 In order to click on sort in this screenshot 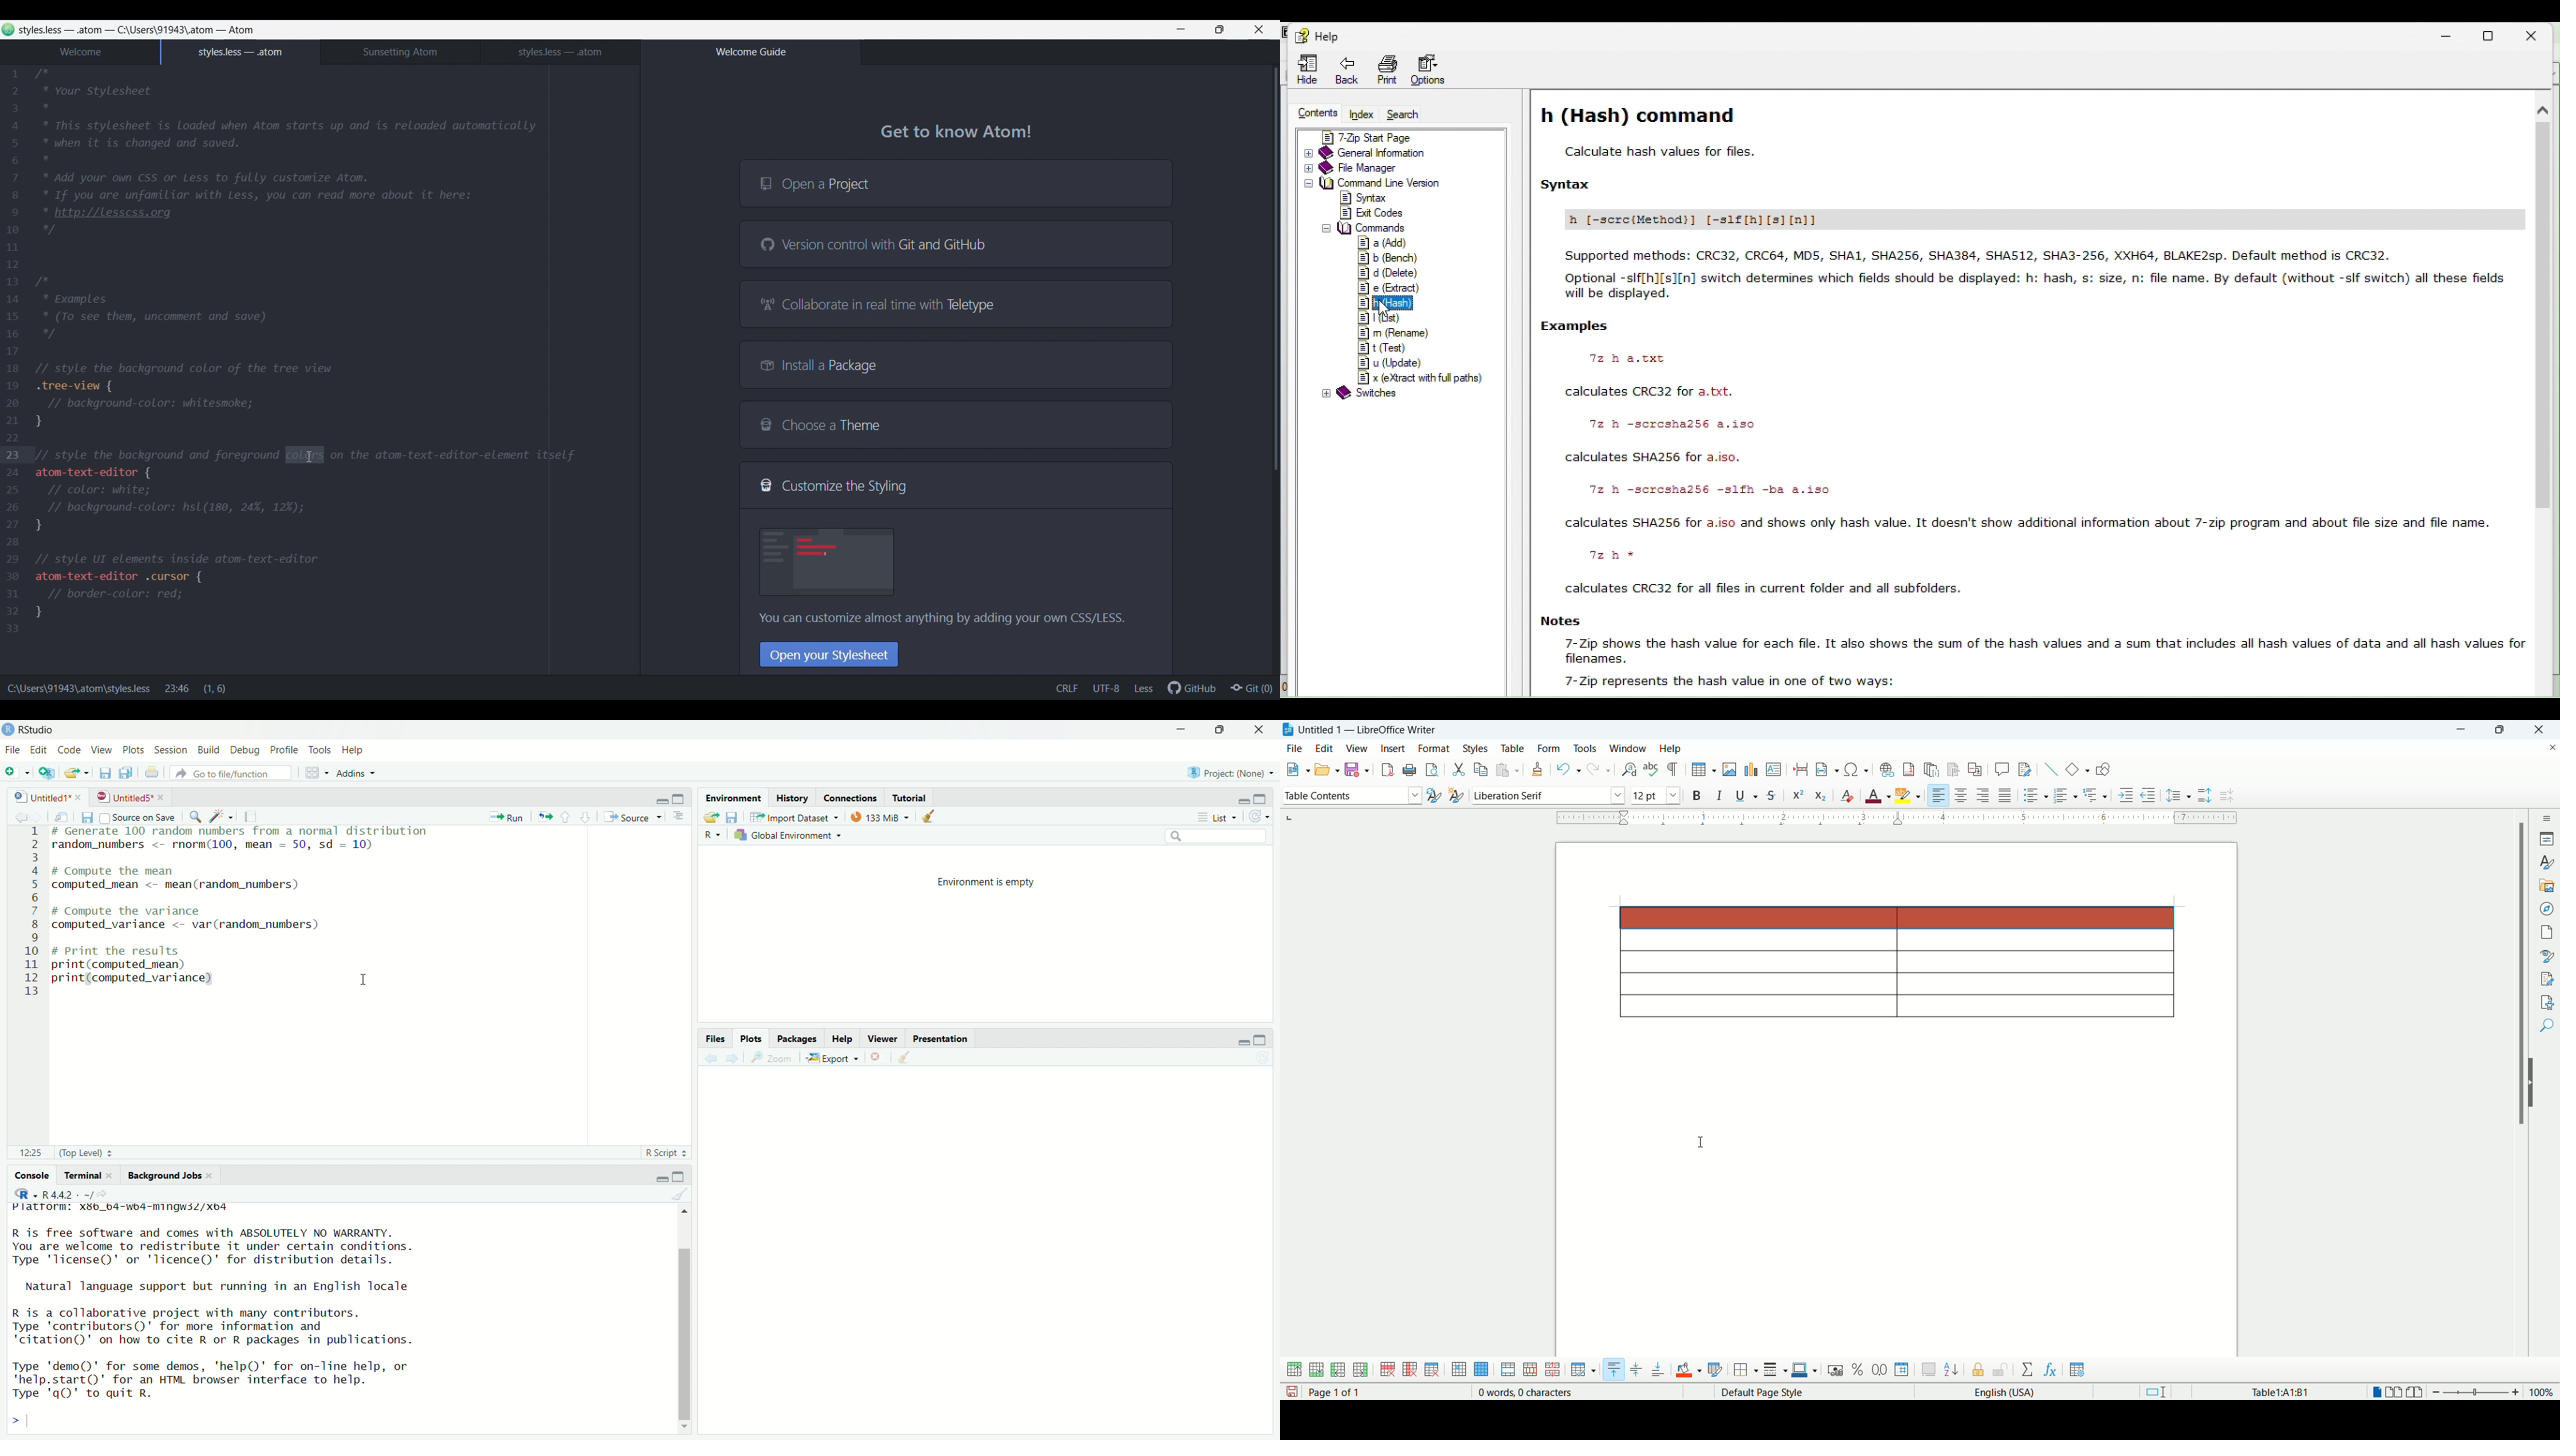, I will do `click(1951, 1368)`.